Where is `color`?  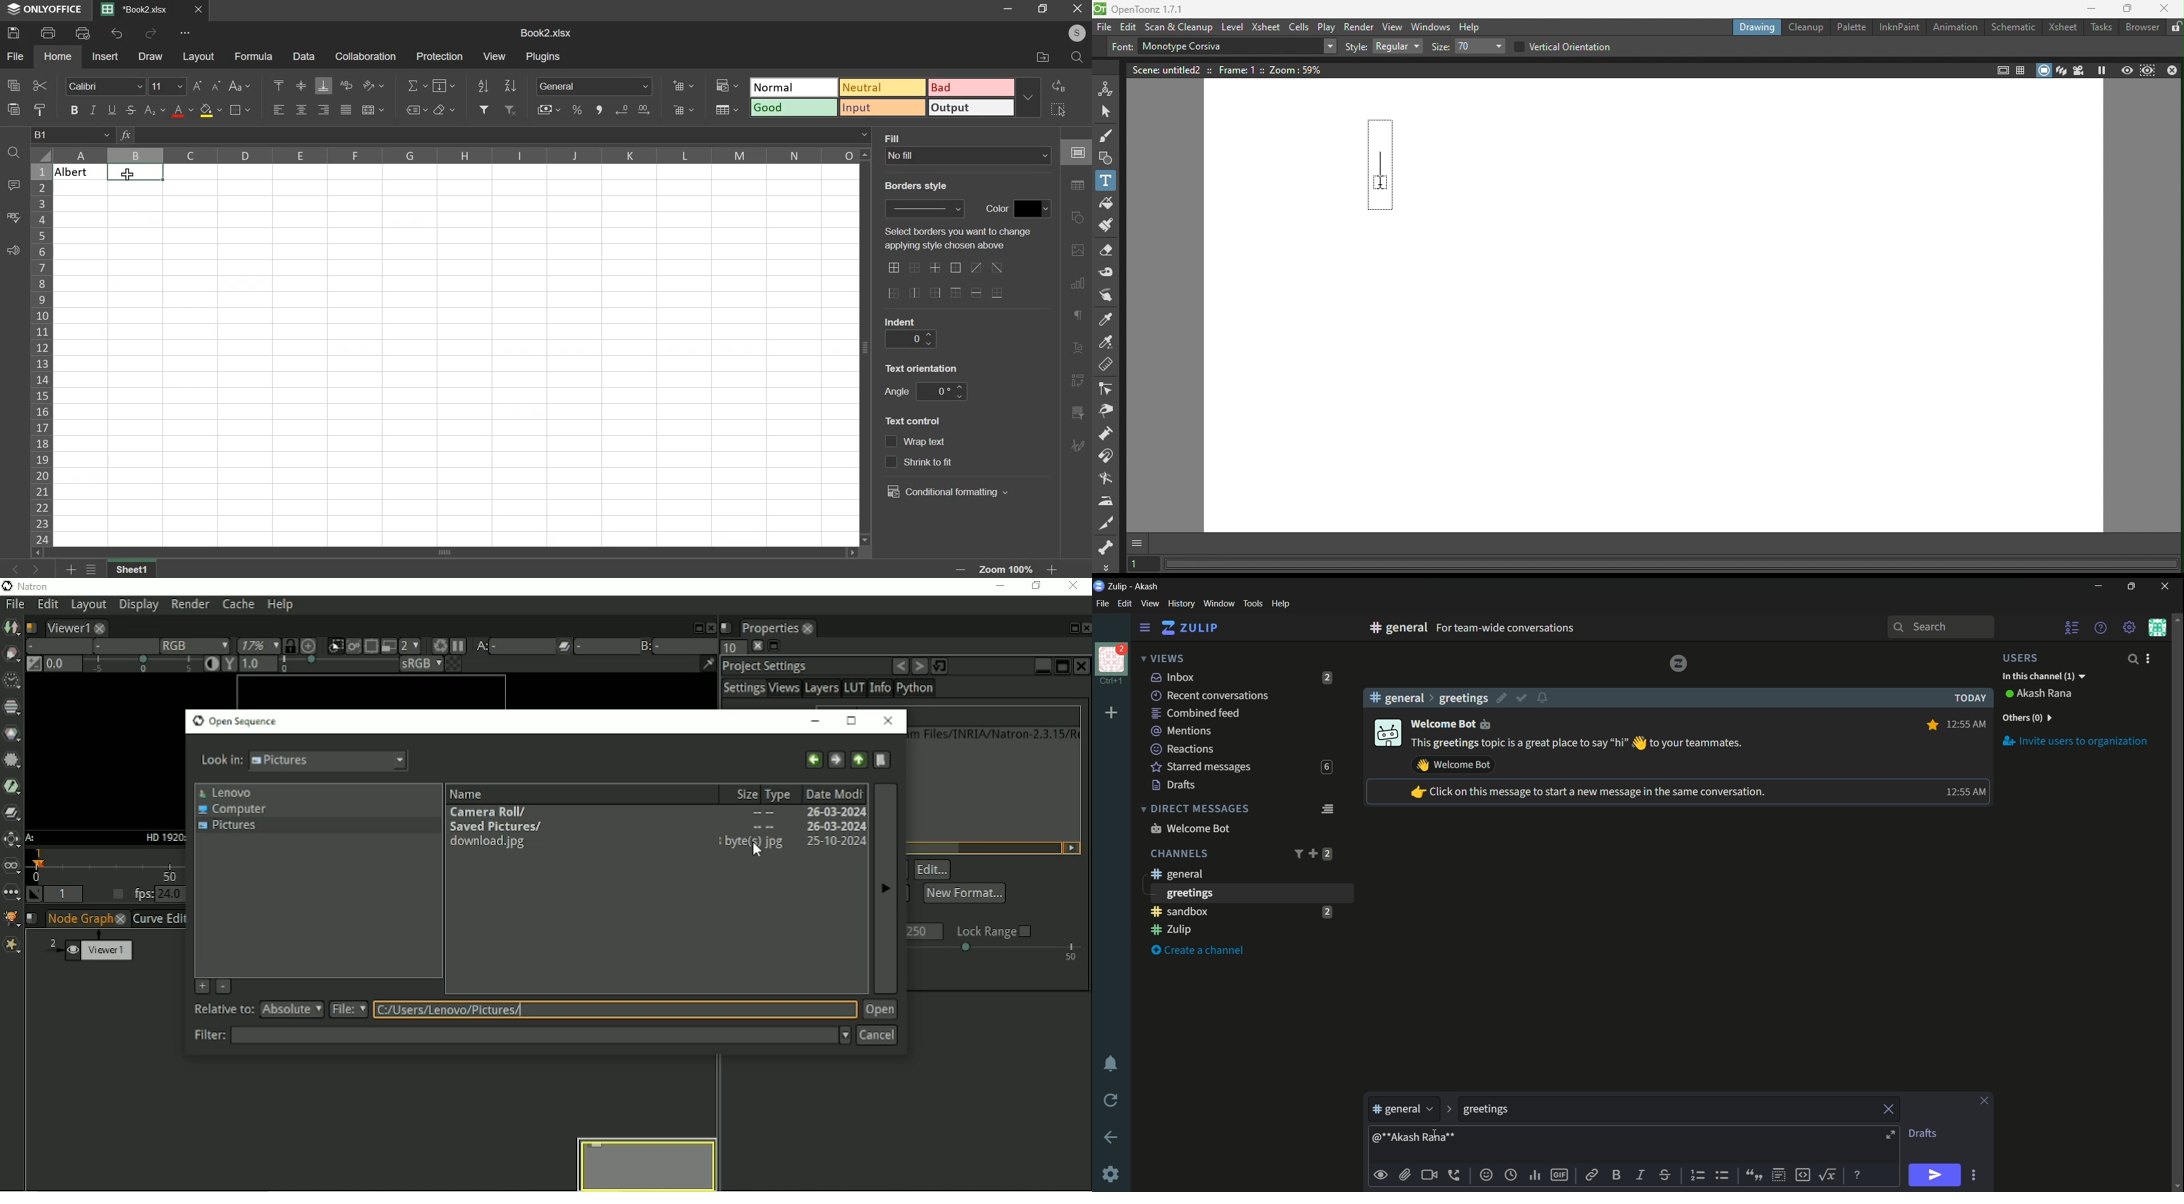 color is located at coordinates (1034, 209).